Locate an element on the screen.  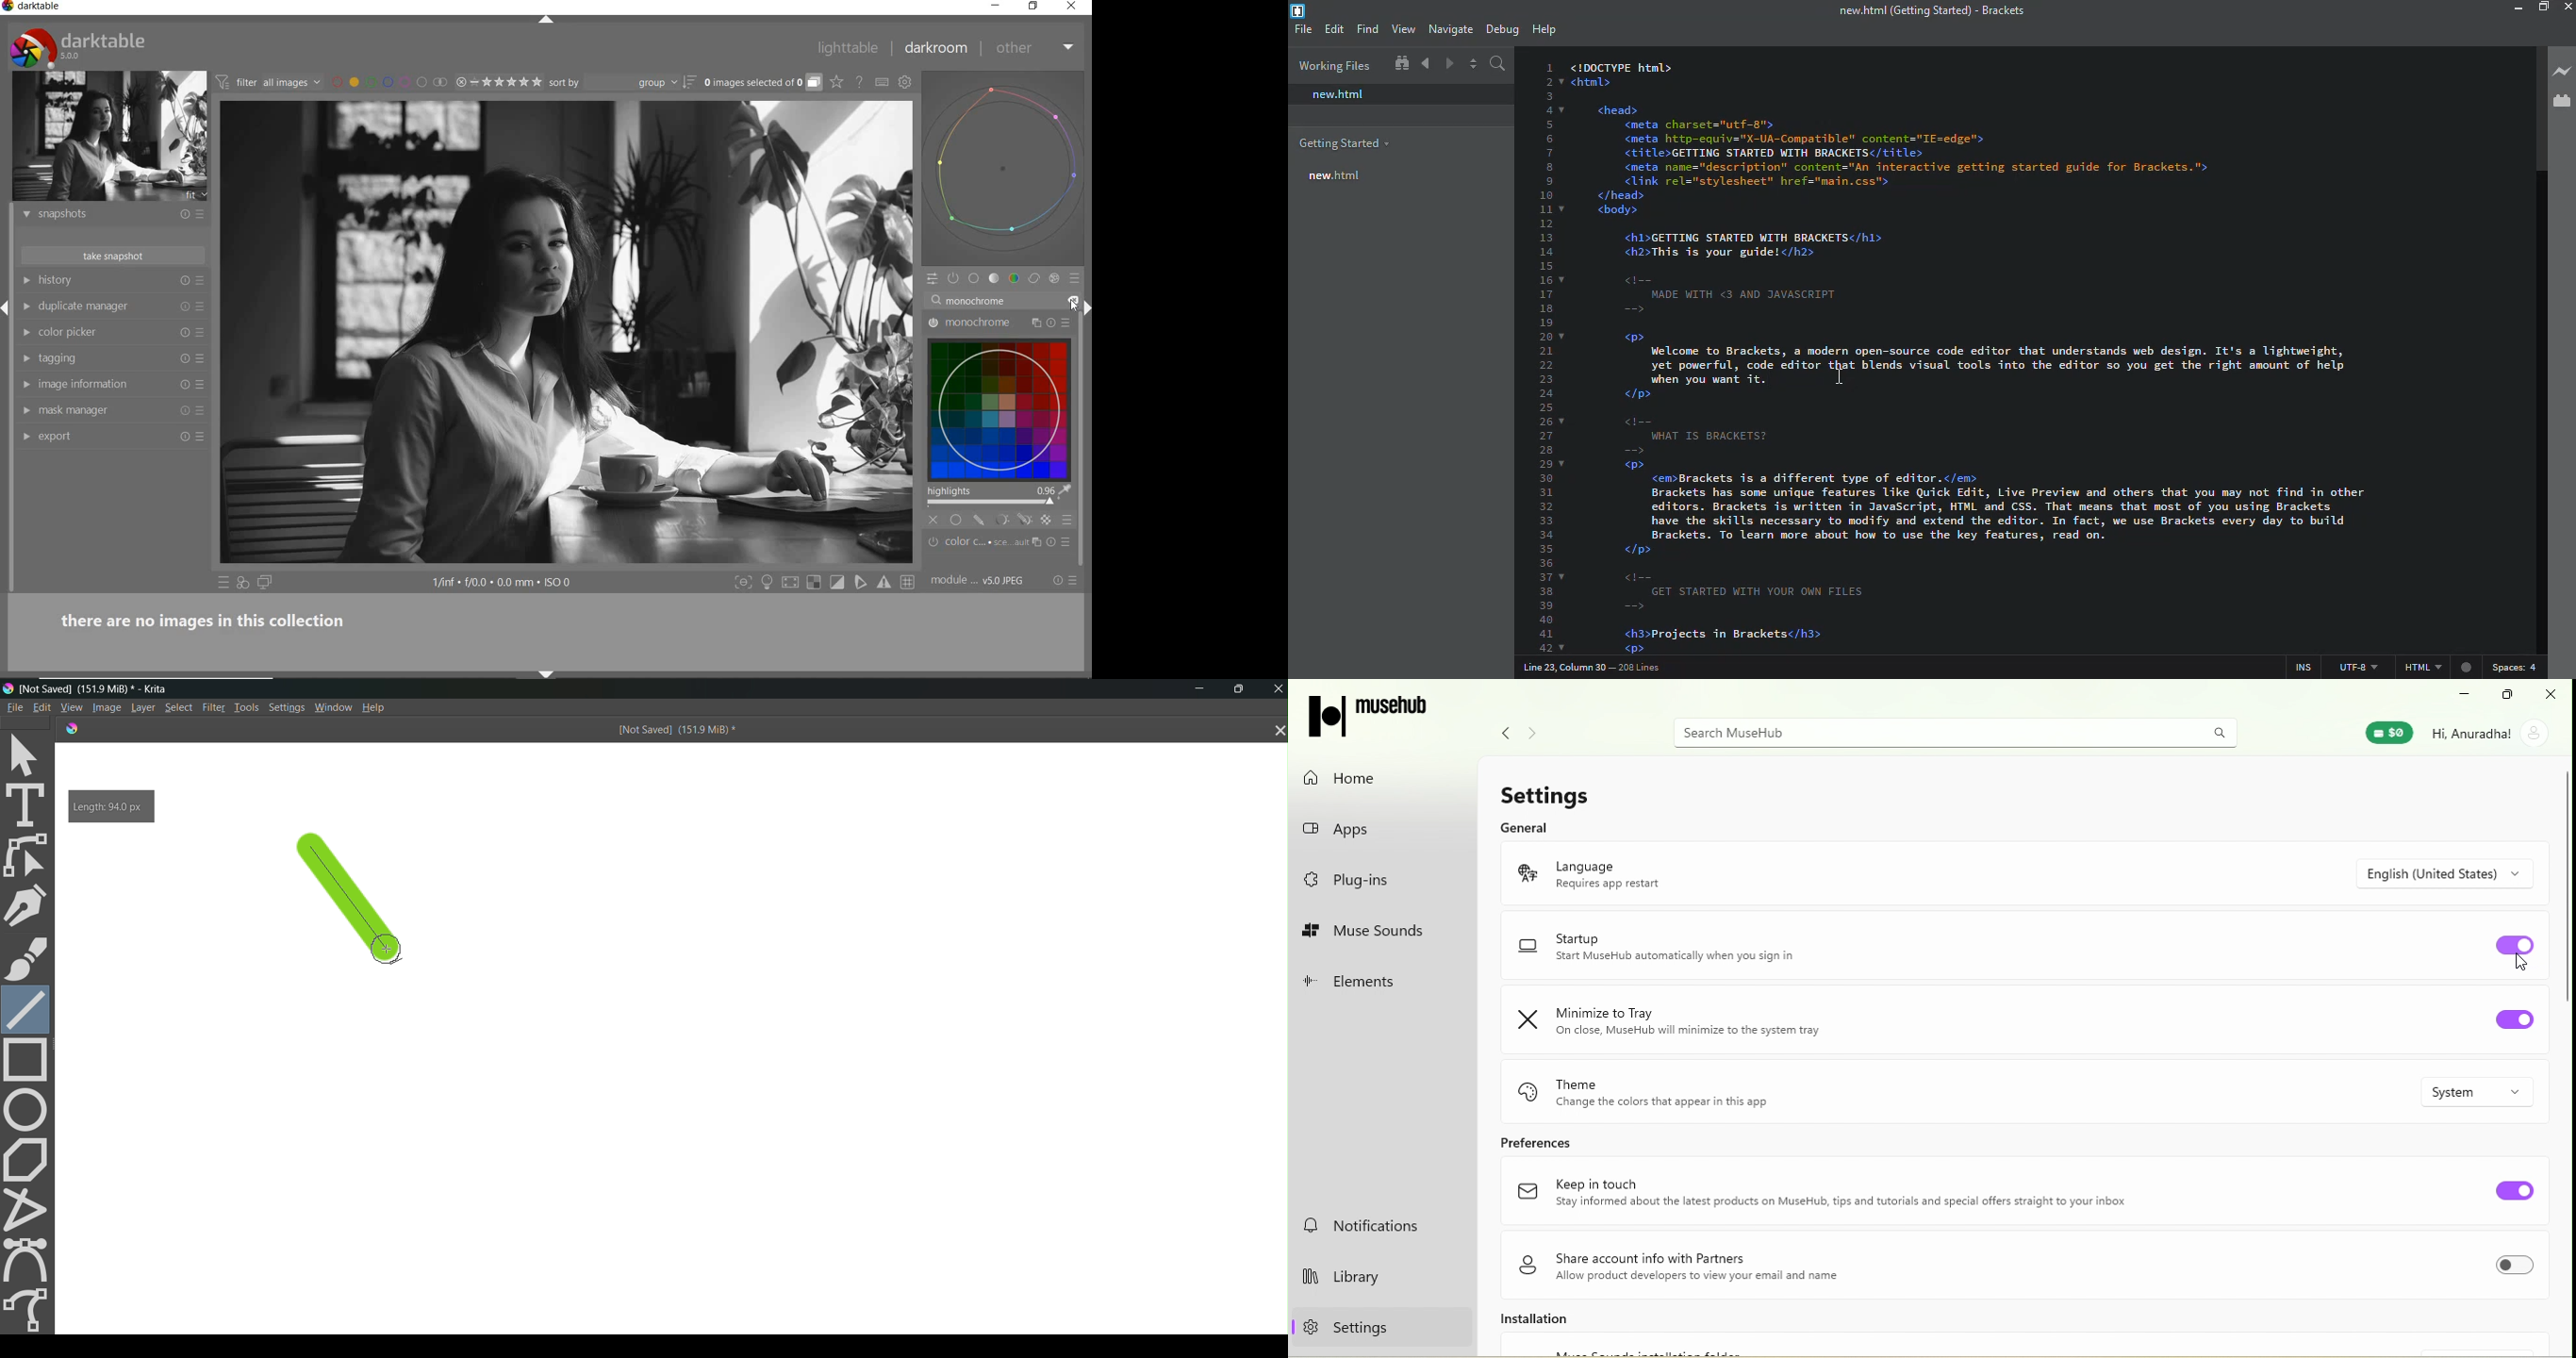
Settings is located at coordinates (288, 709).